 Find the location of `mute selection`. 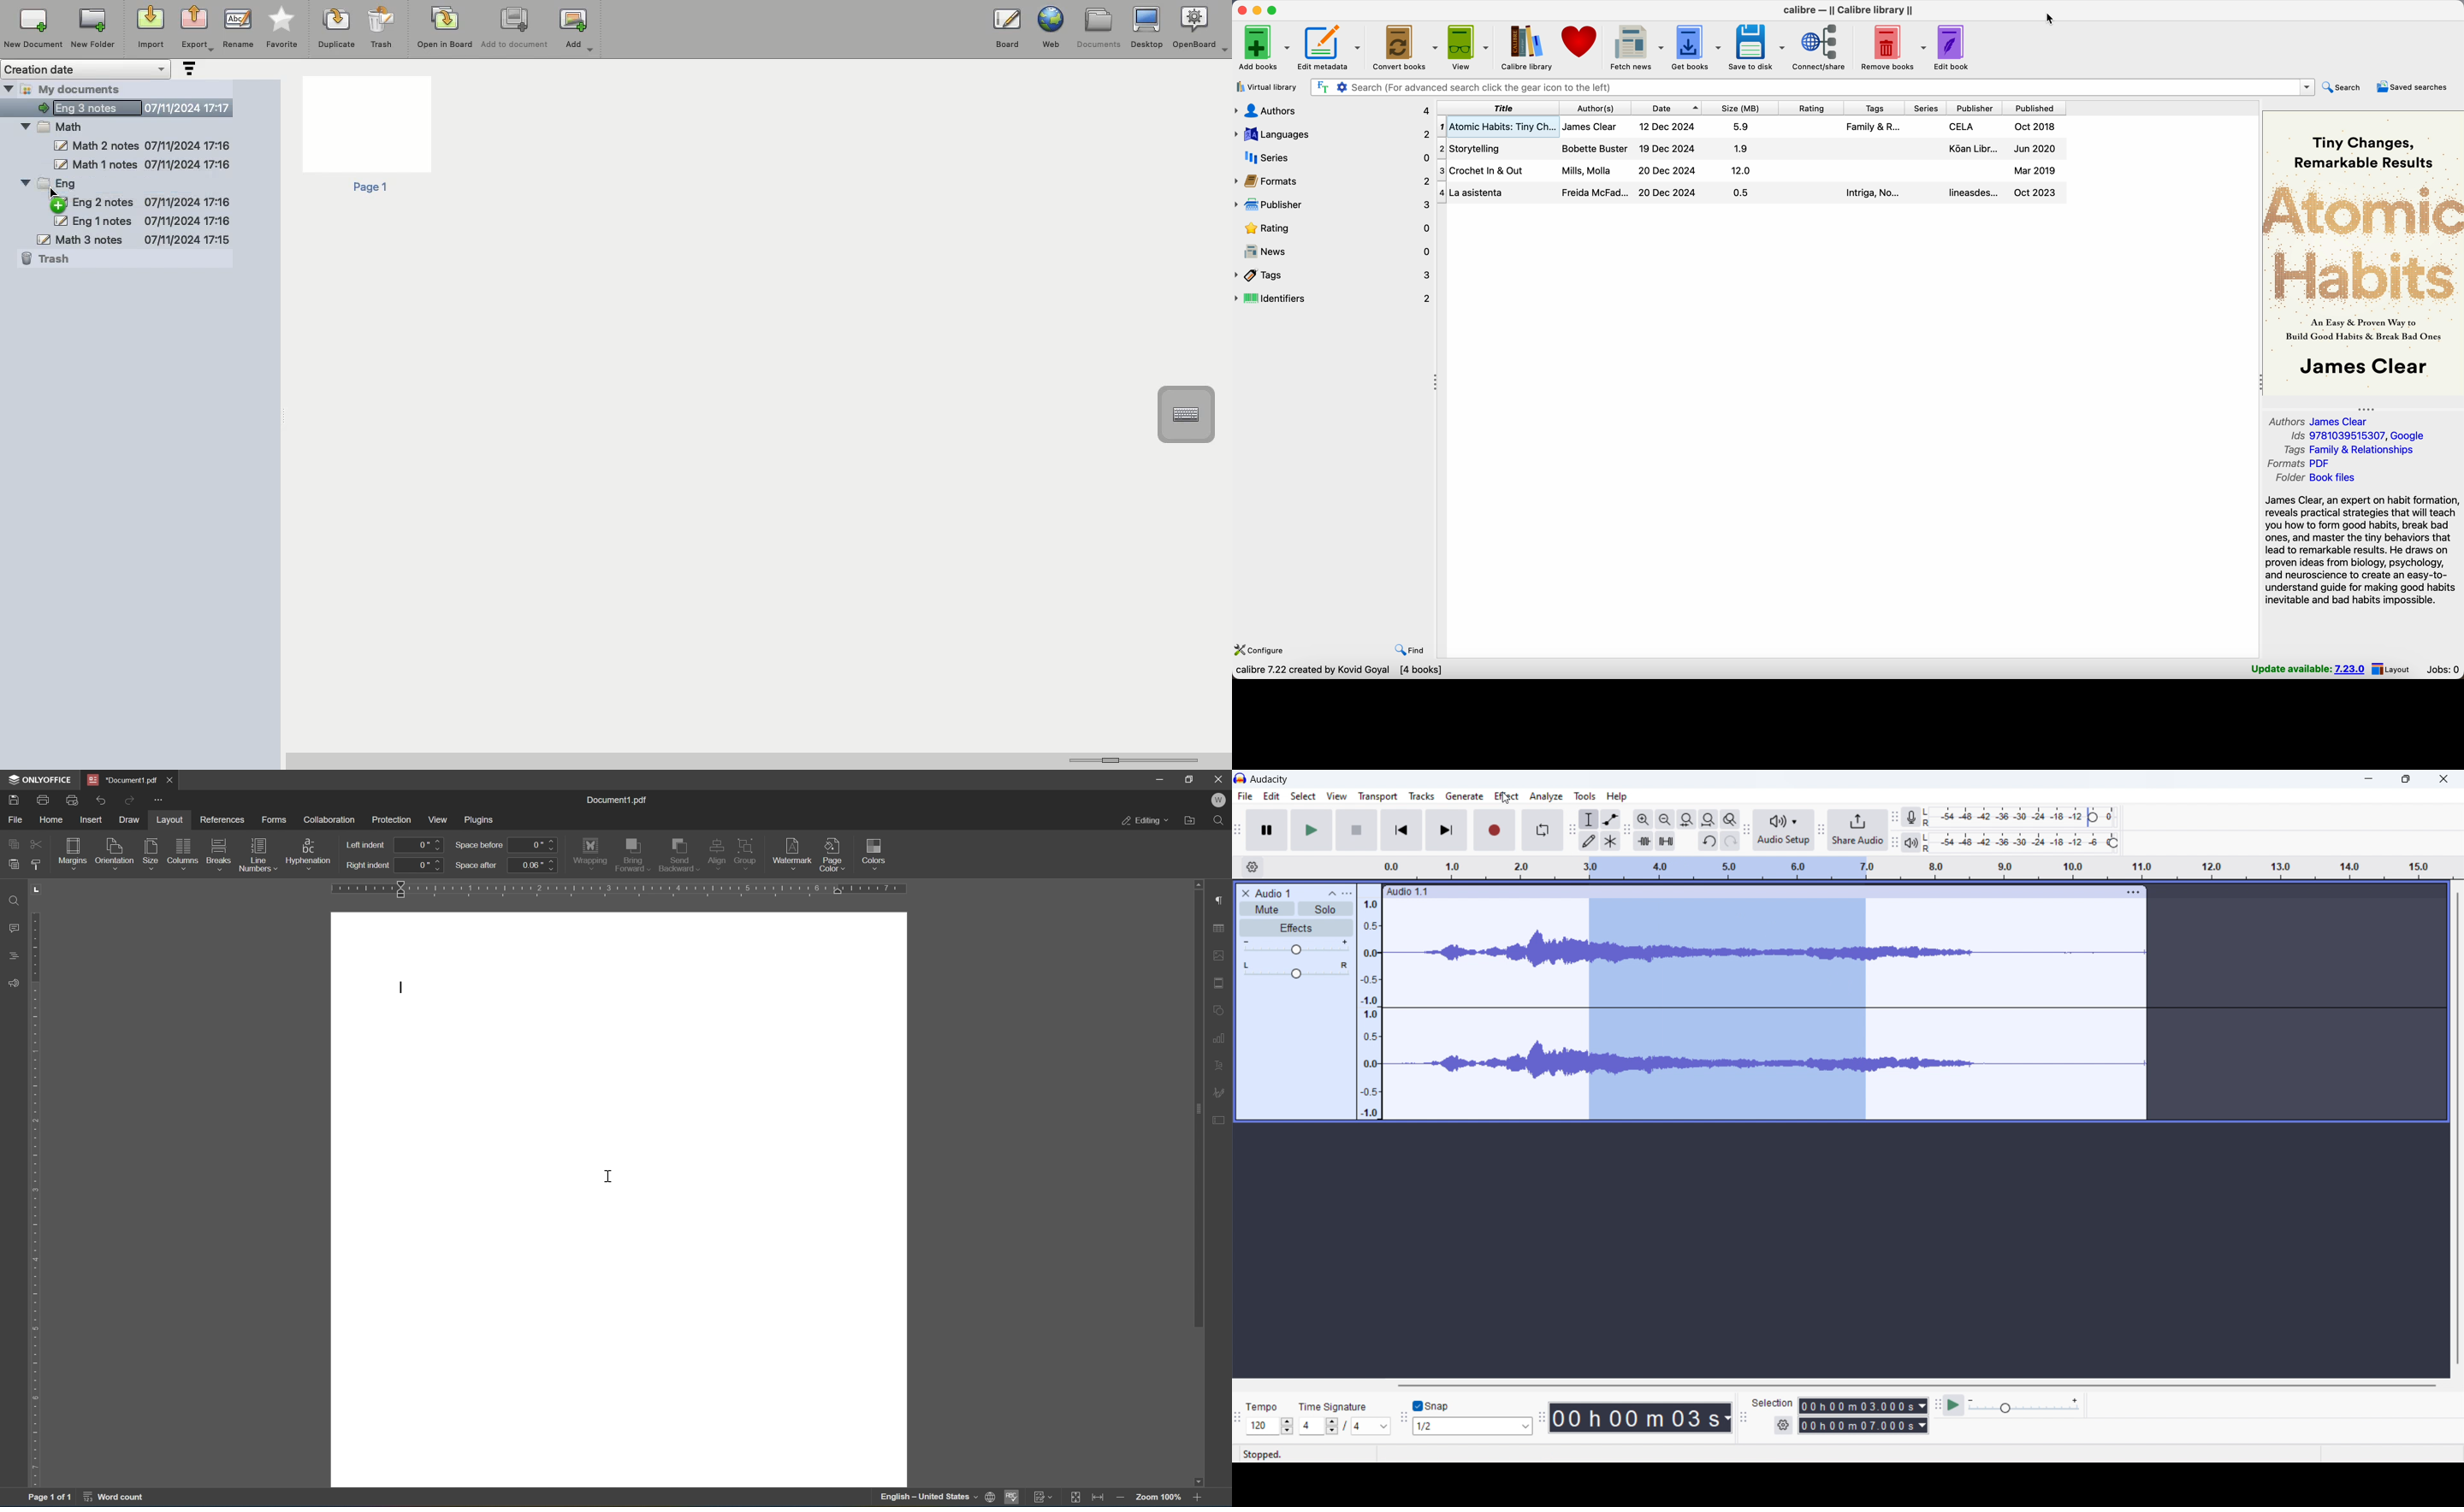

mute selection is located at coordinates (1665, 840).